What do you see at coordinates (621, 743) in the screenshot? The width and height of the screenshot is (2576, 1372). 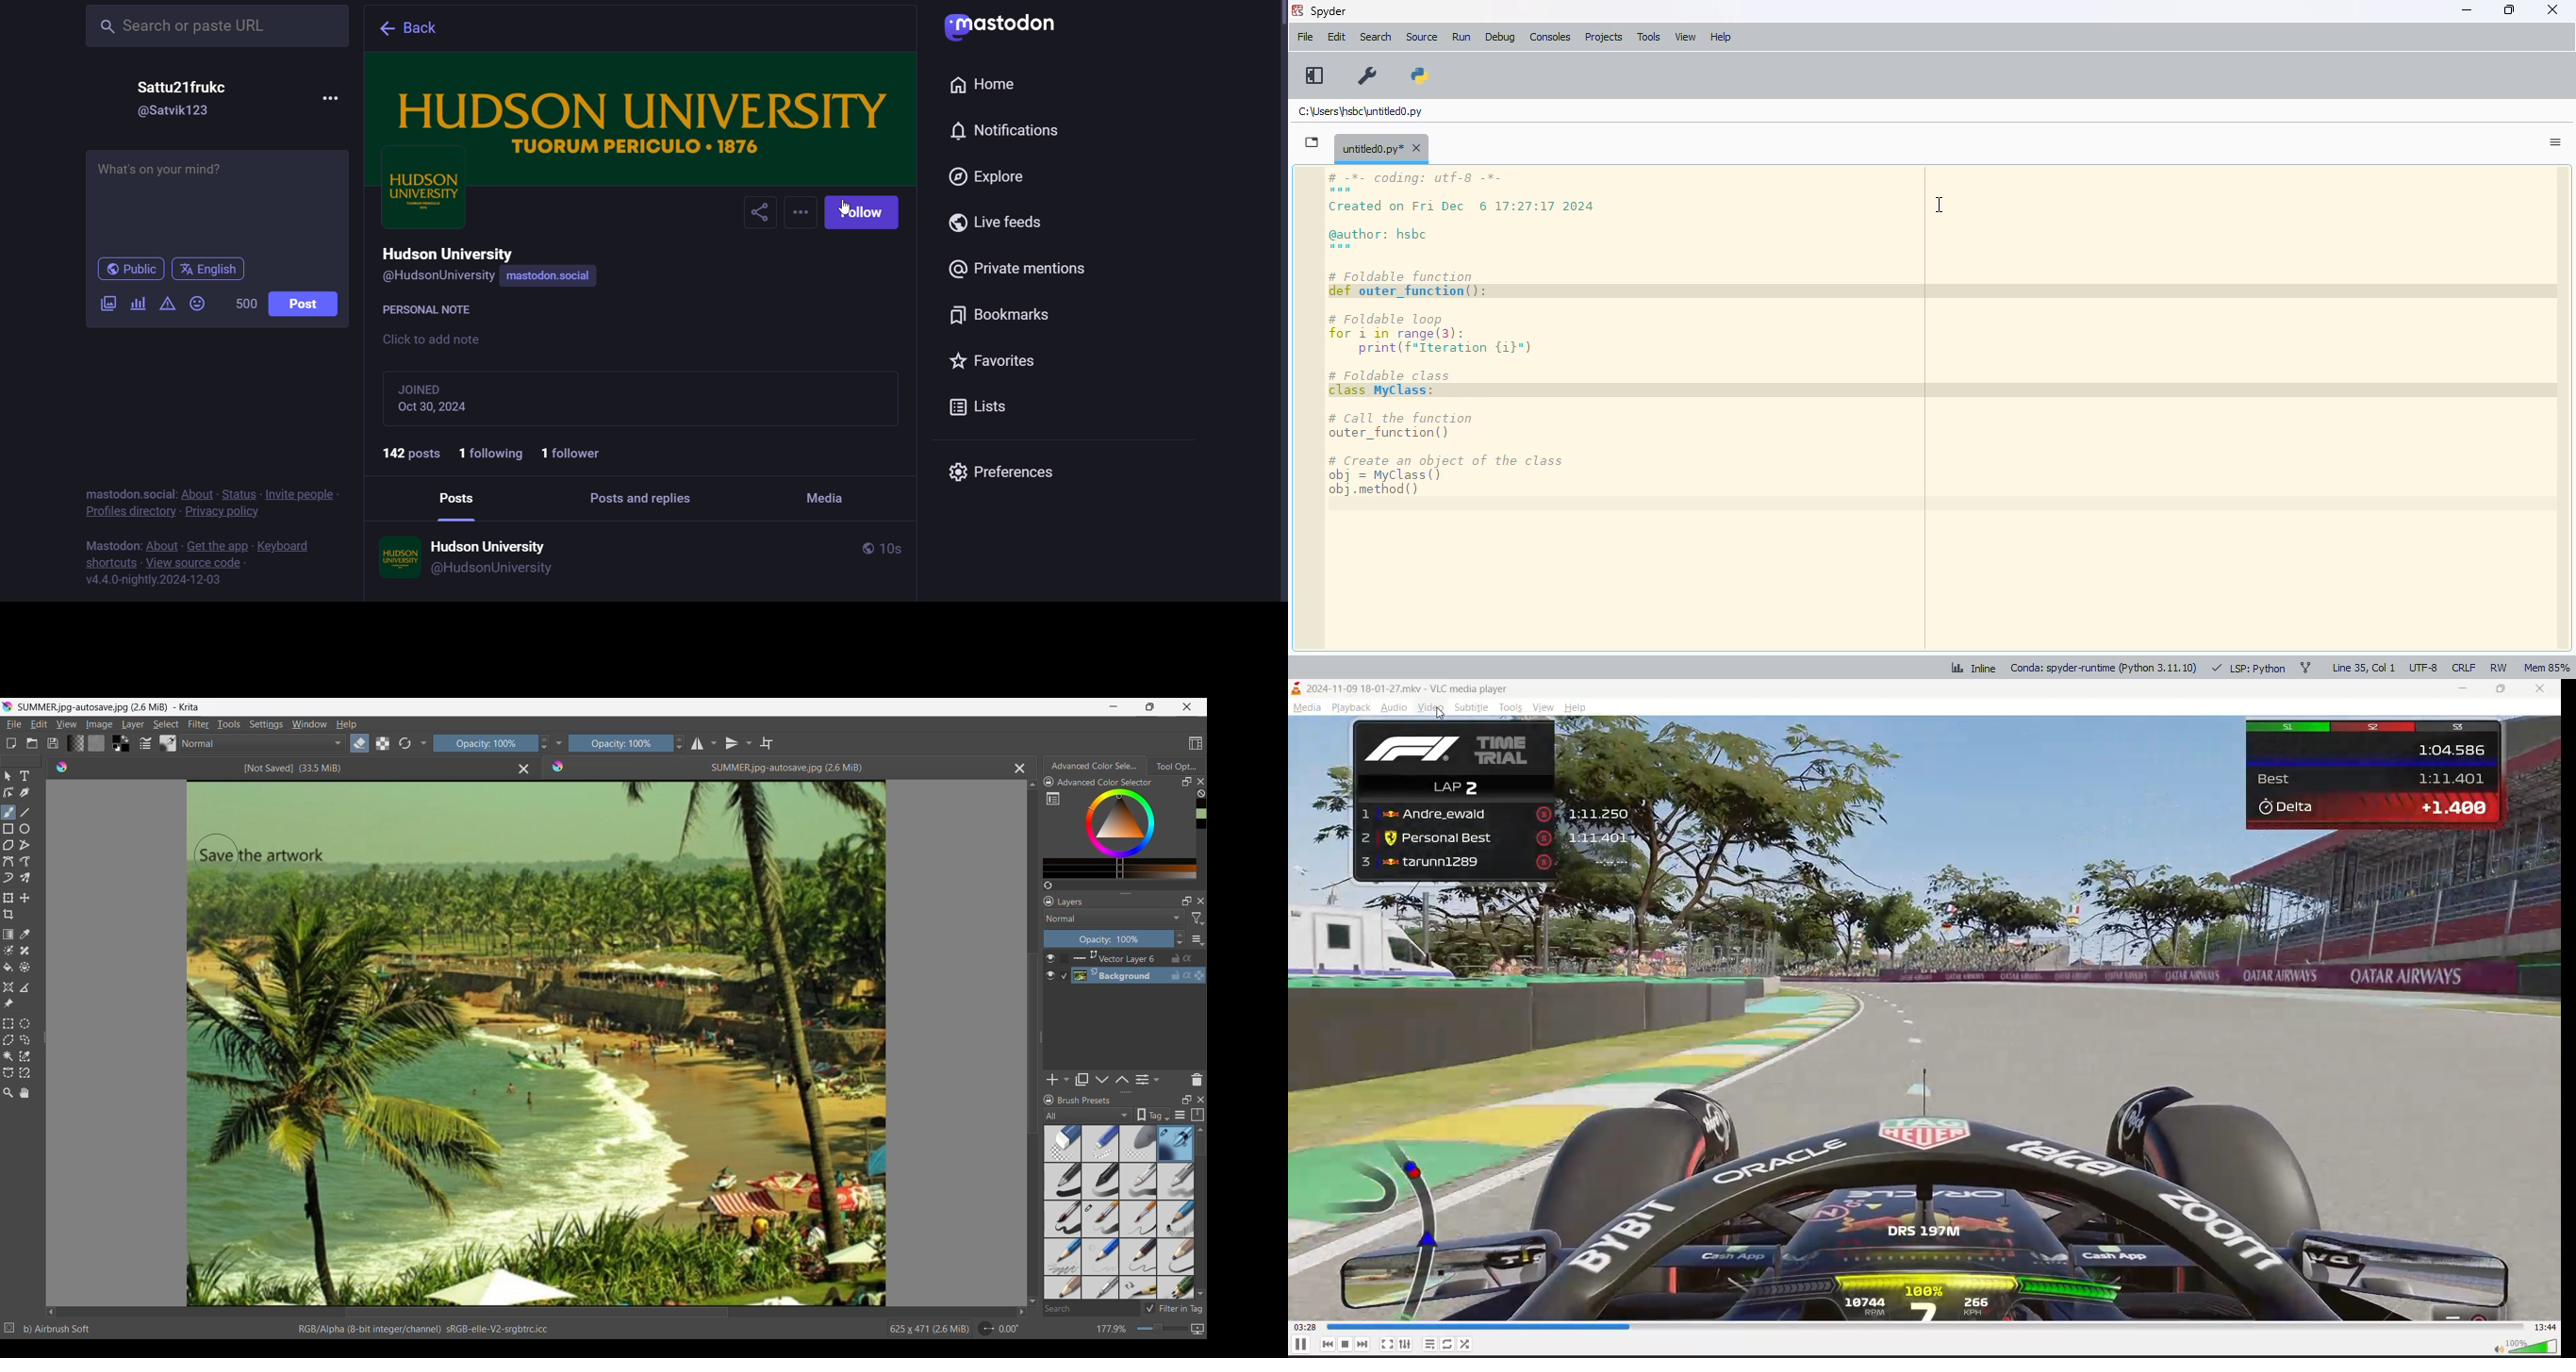 I see `Opacity 100%` at bounding box center [621, 743].